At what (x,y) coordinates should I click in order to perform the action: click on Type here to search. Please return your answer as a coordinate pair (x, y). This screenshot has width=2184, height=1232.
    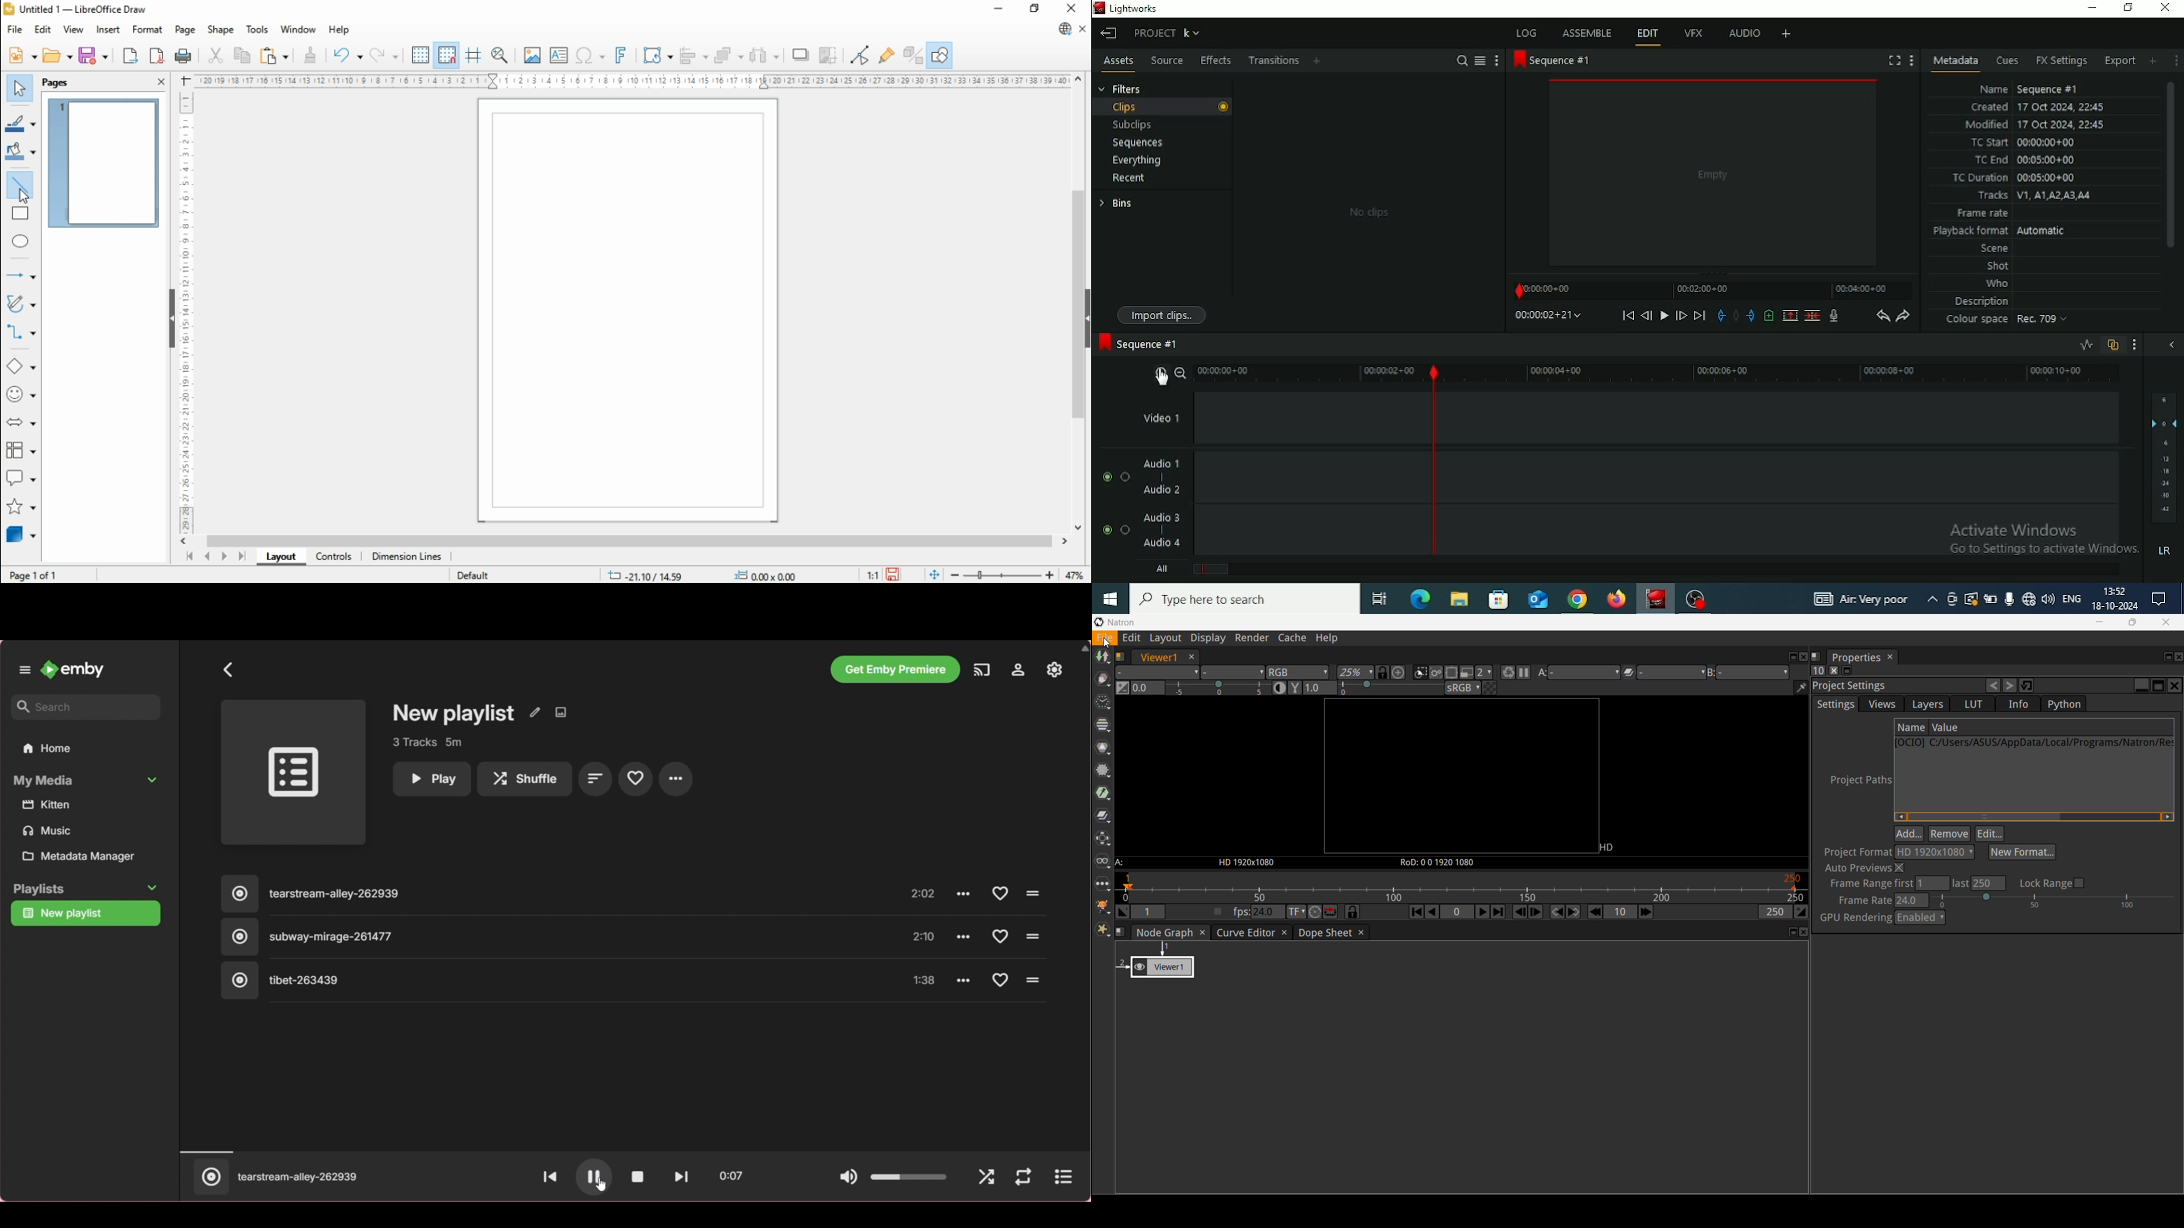
    Looking at the image, I should click on (1245, 598).